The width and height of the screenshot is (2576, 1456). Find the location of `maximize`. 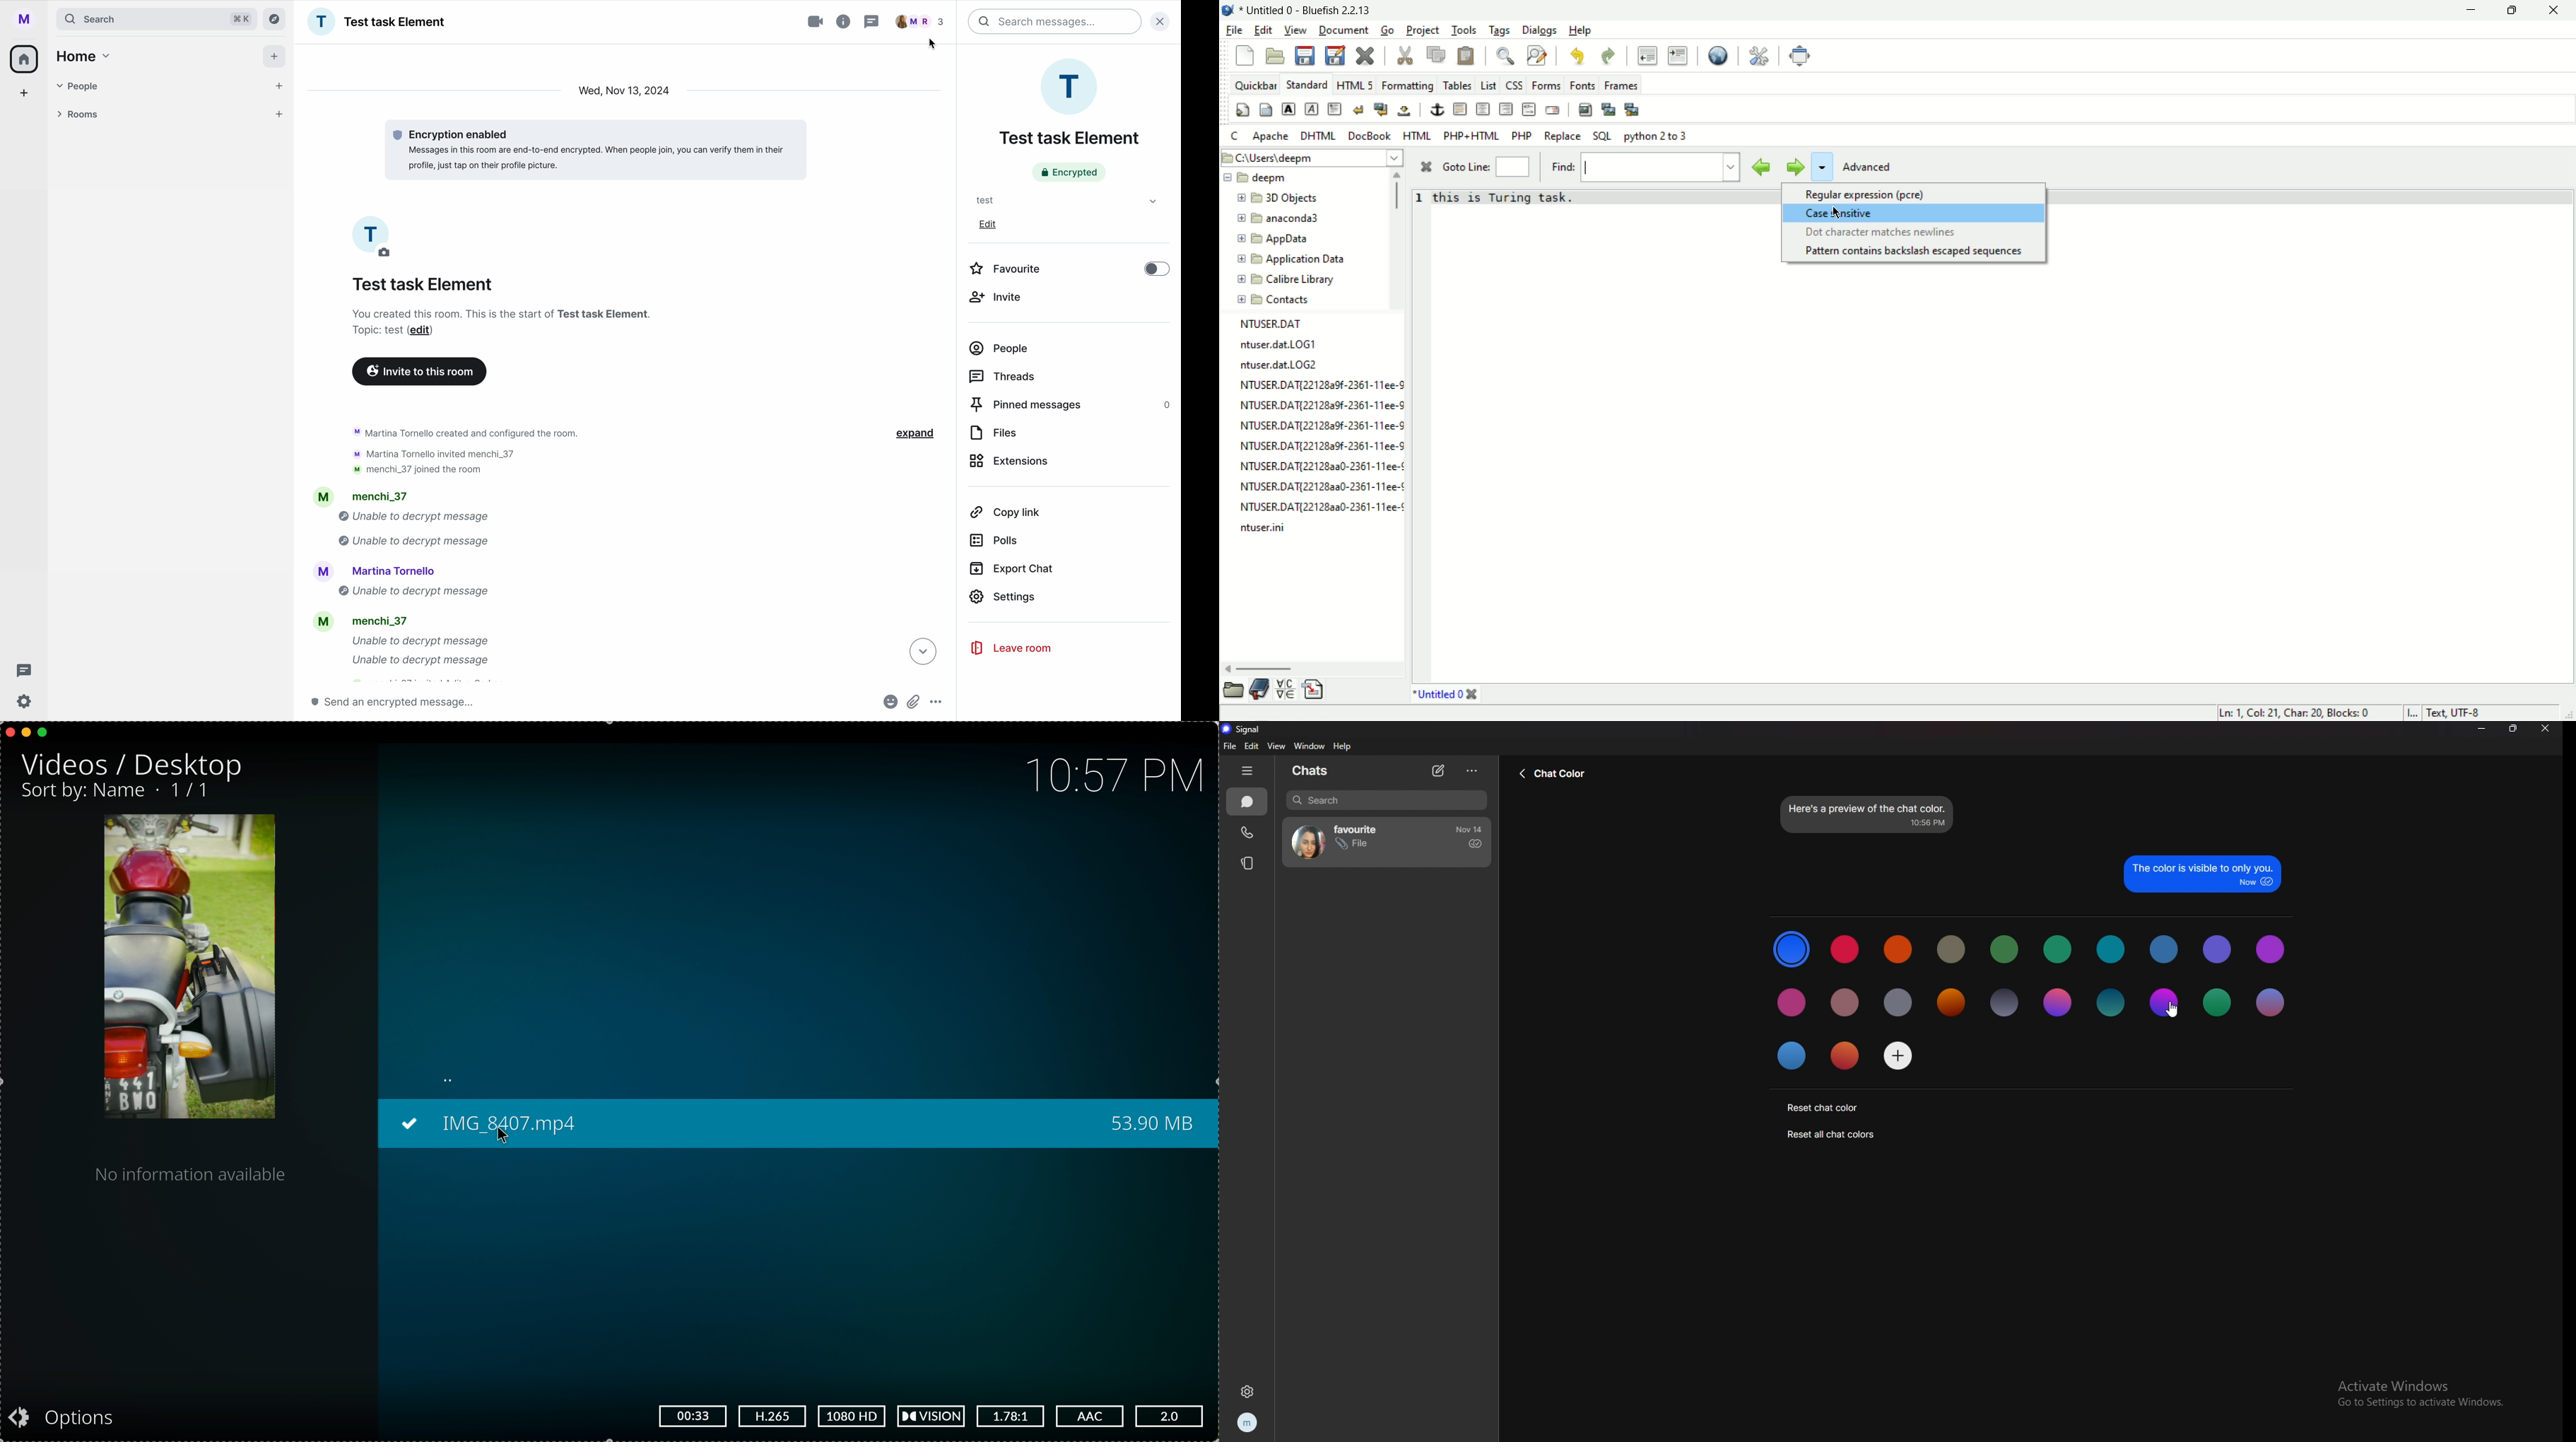

maximize is located at coordinates (2515, 12).